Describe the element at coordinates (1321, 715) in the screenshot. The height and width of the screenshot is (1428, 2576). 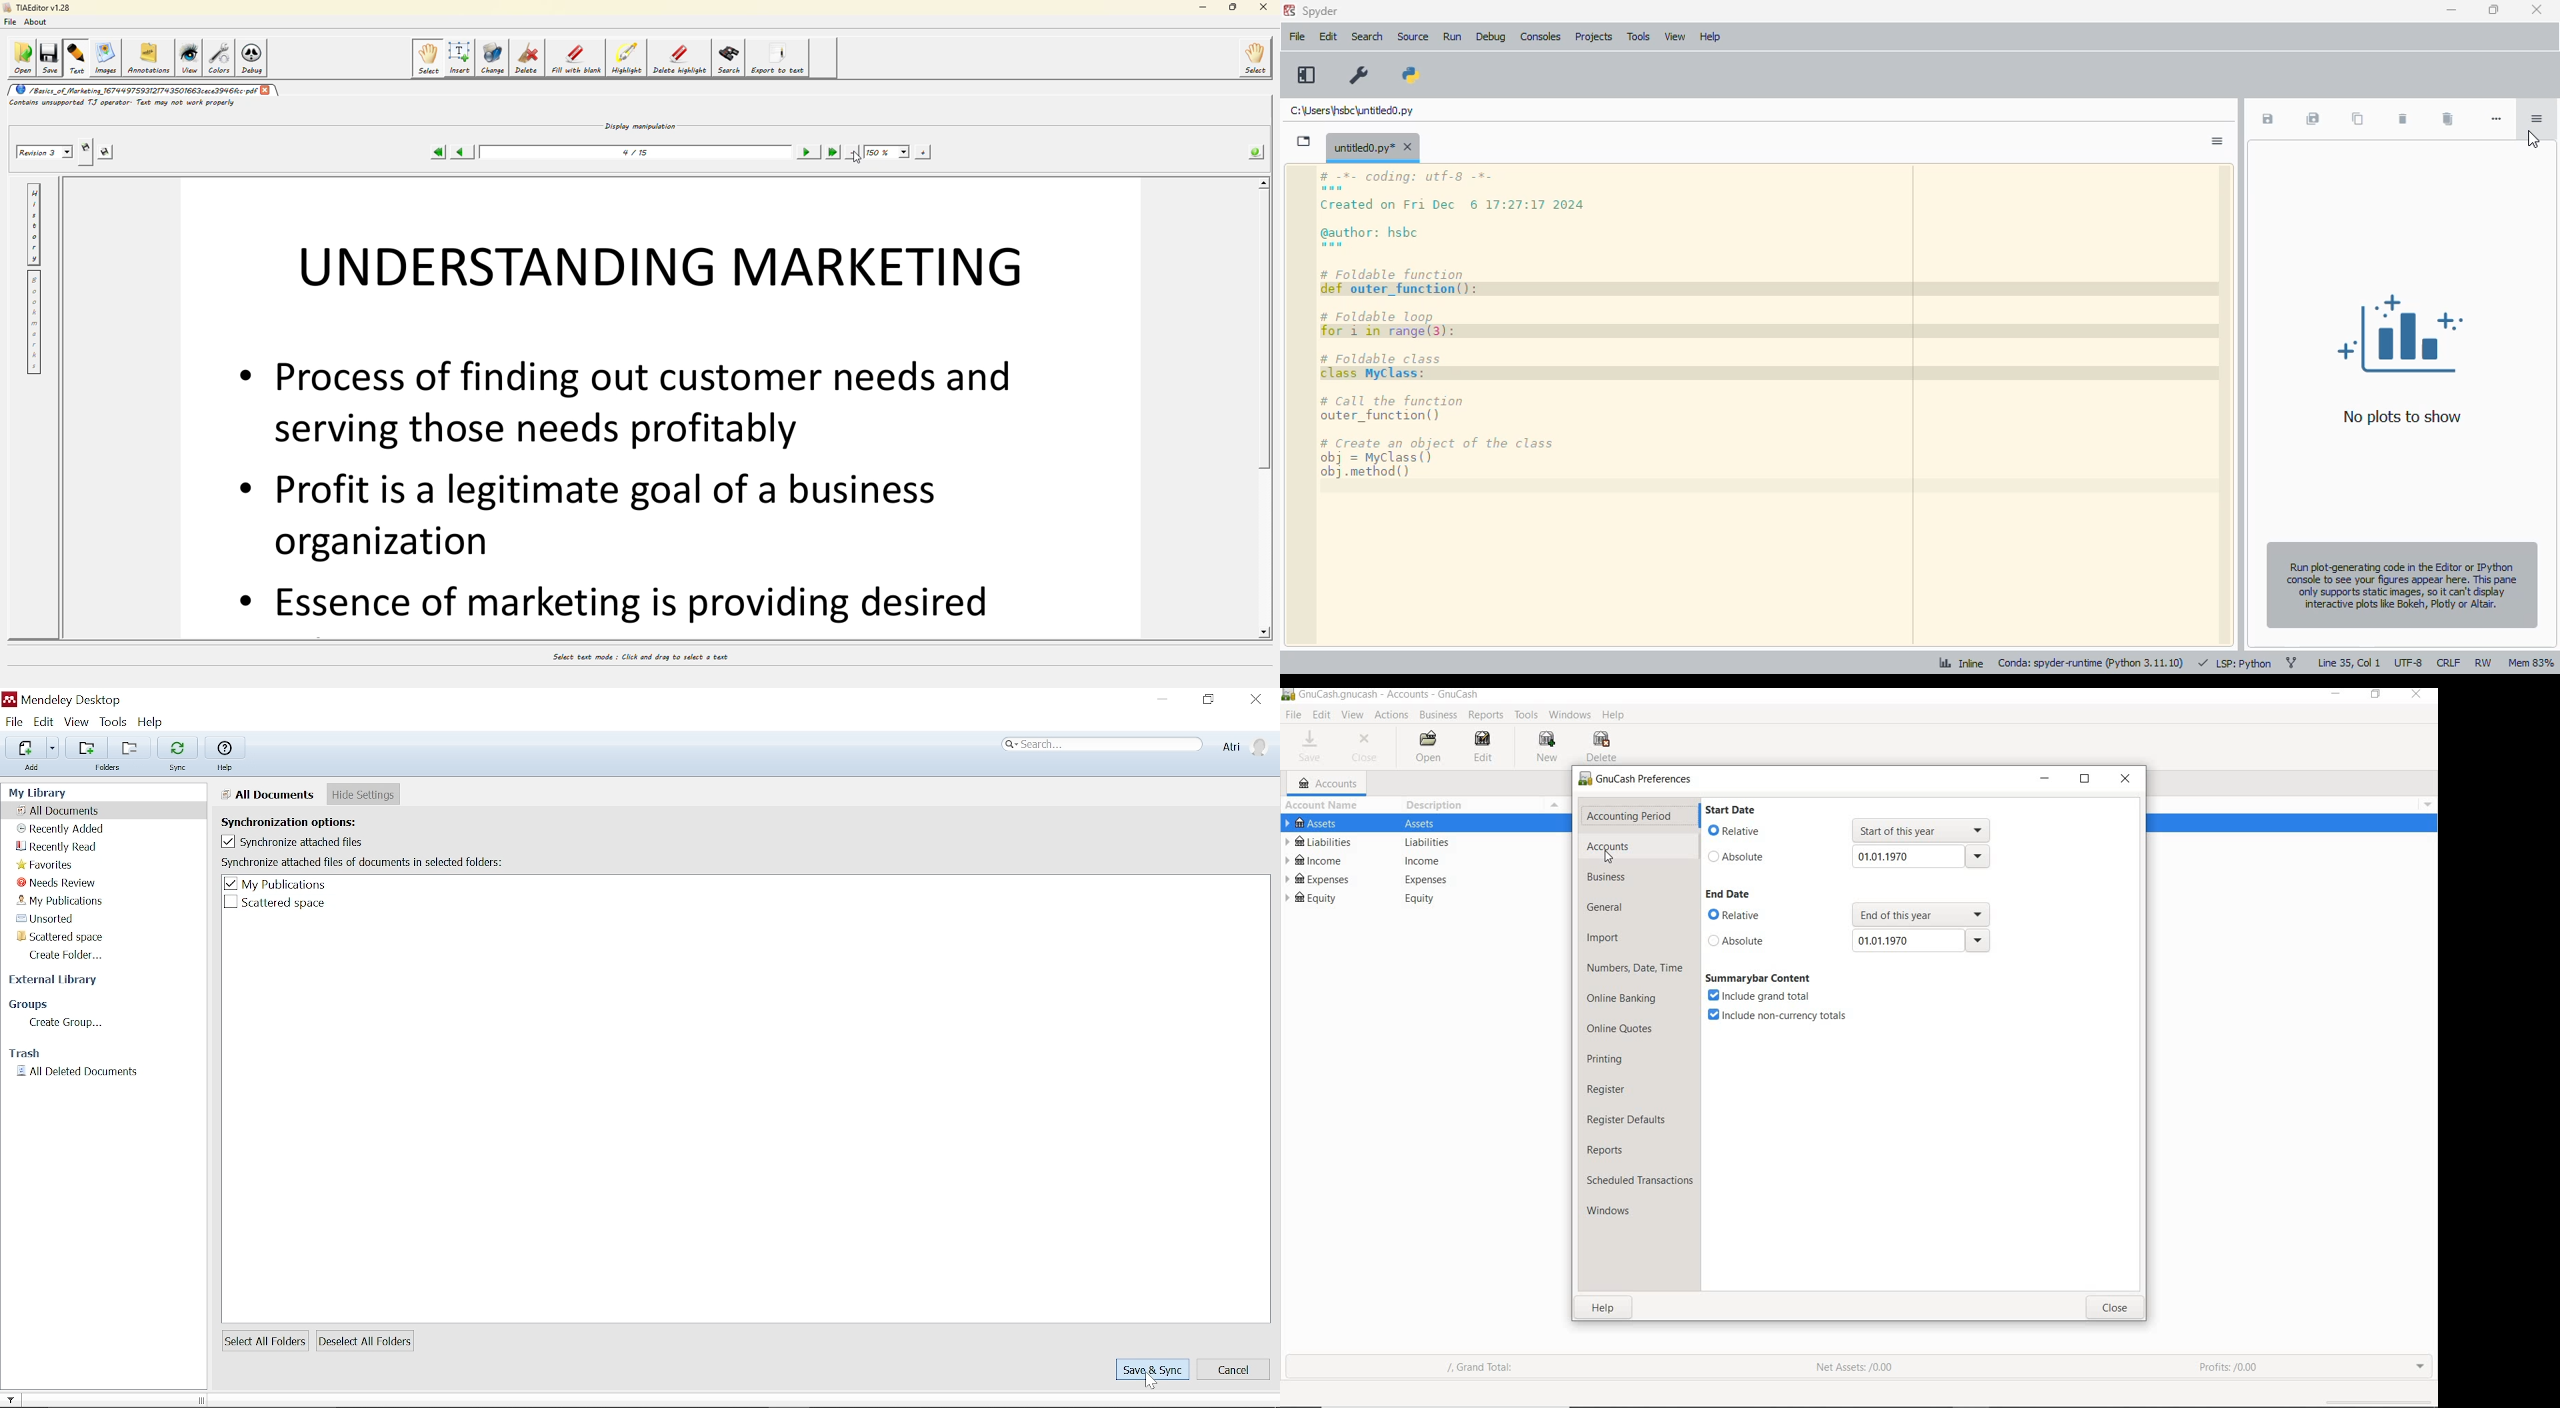
I see `EDIT` at that location.